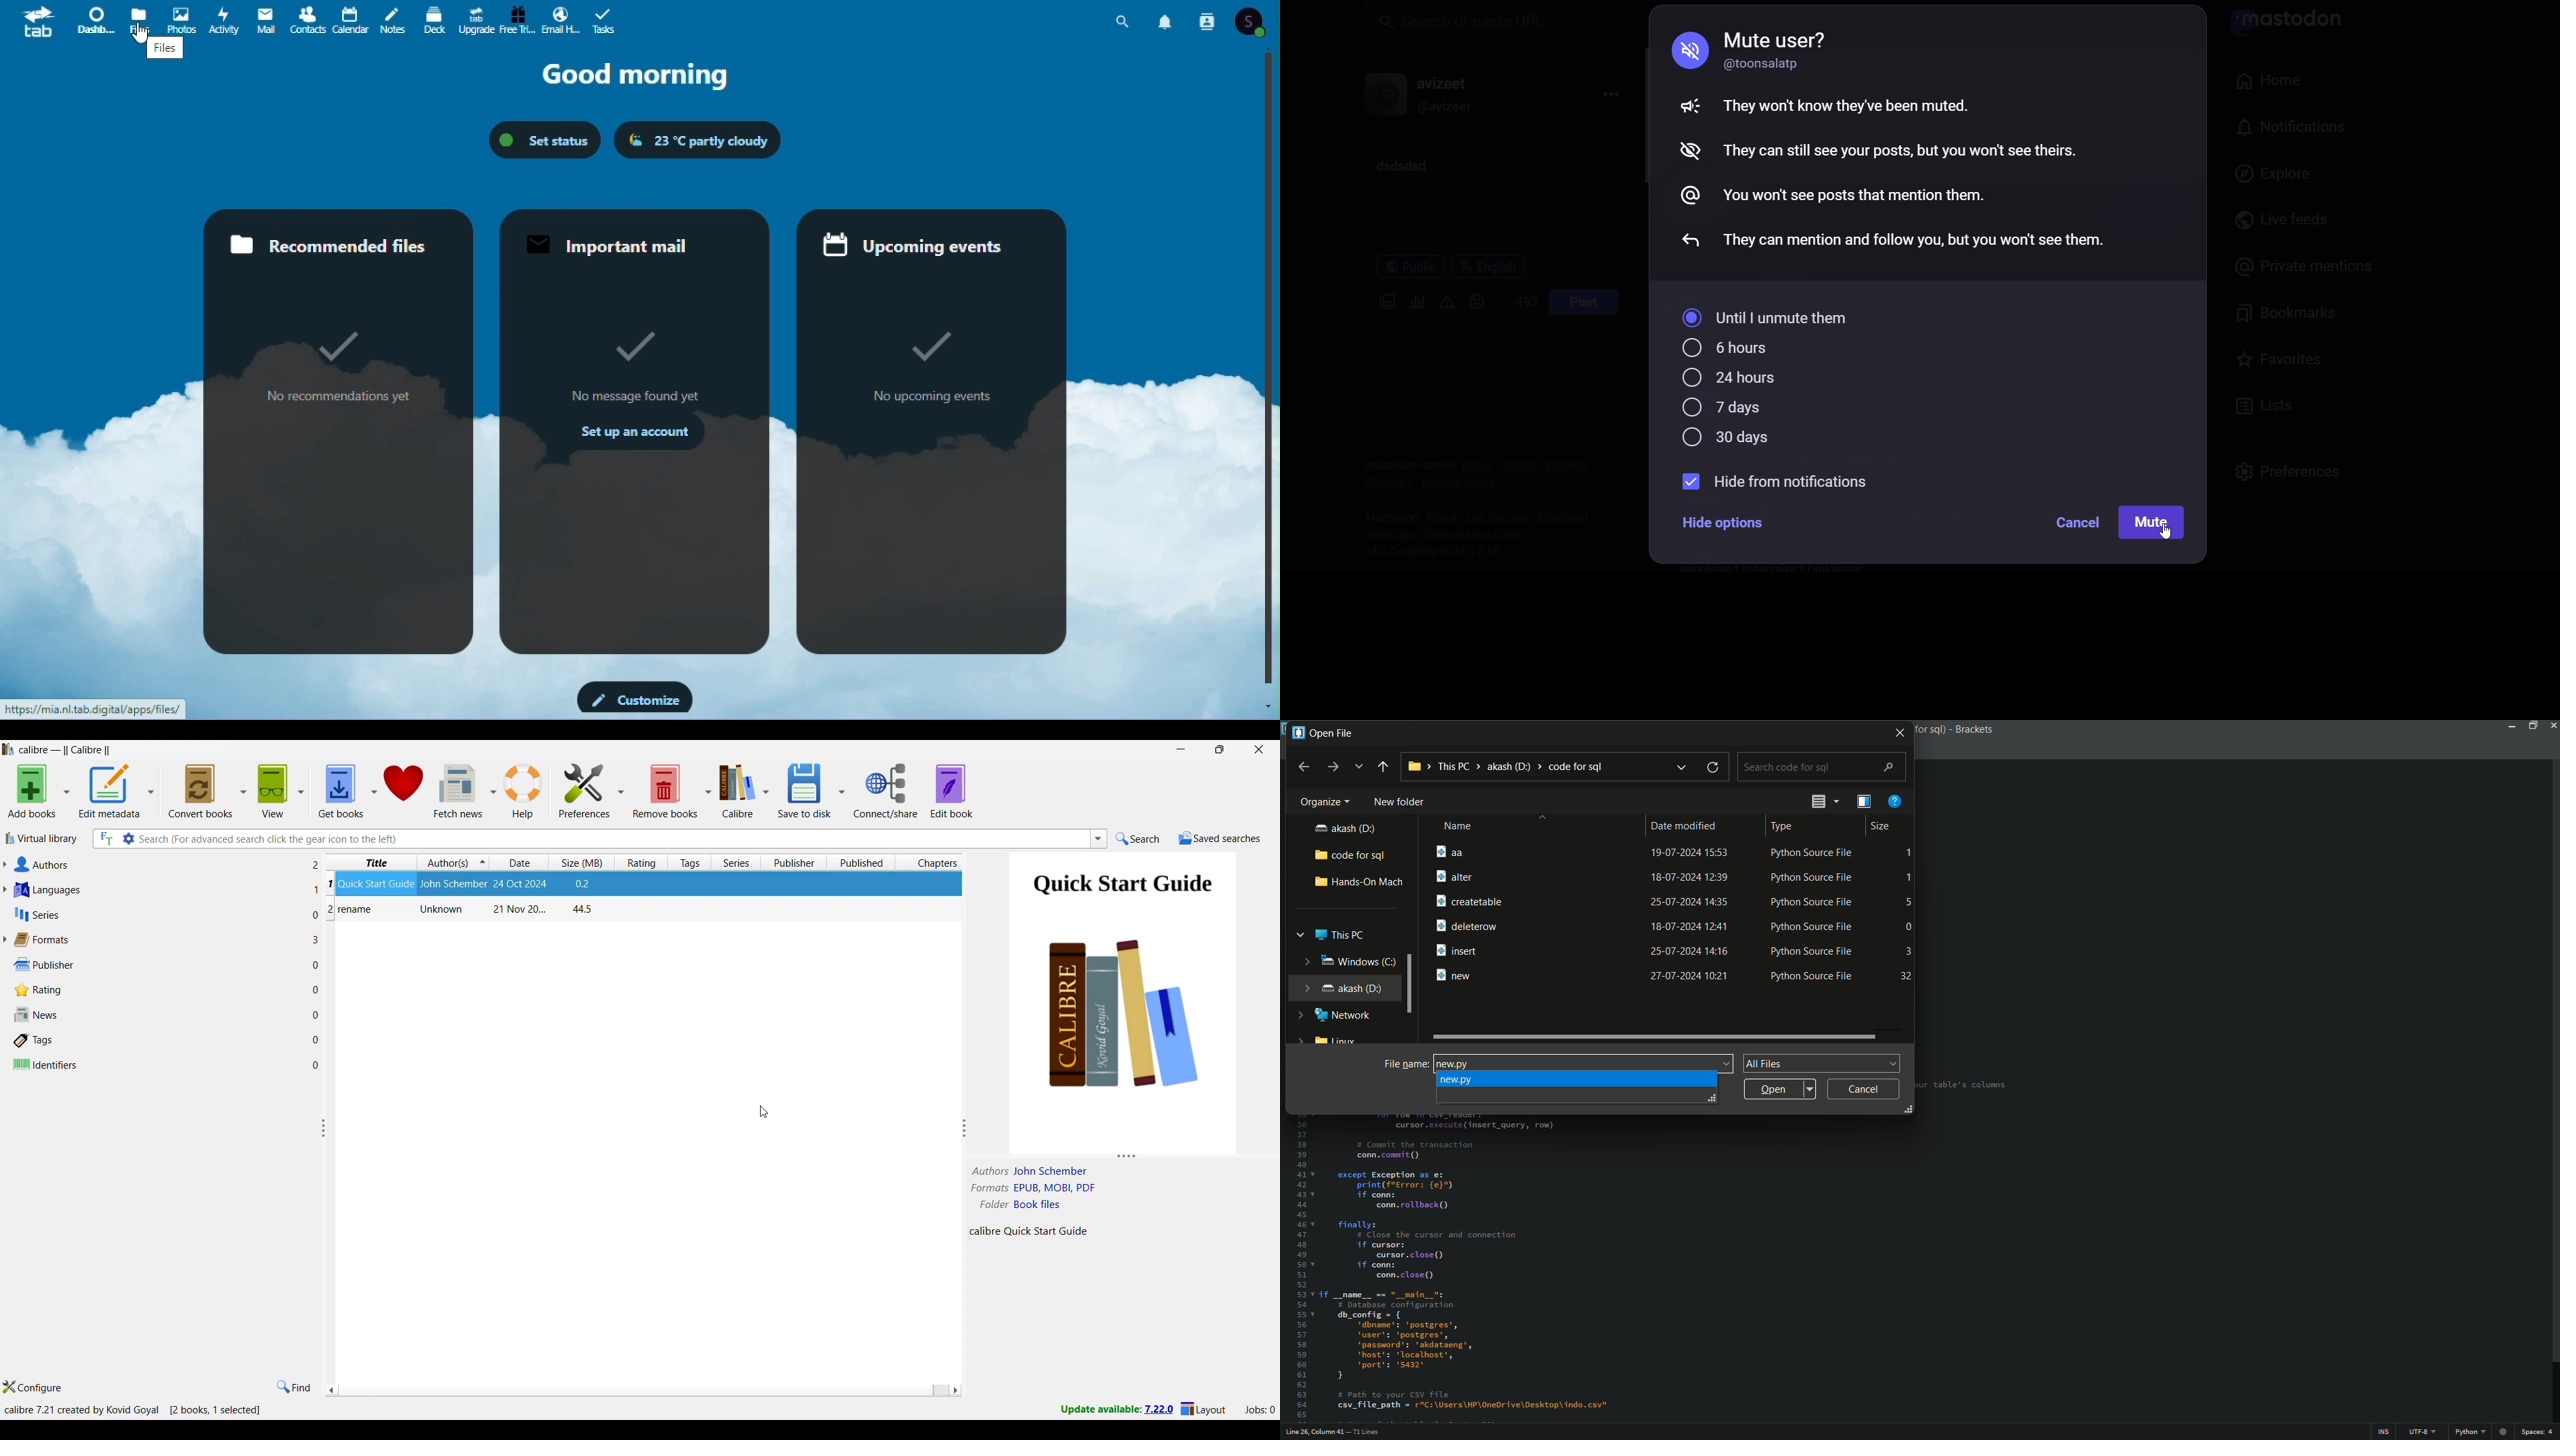 Image resolution: width=2576 pixels, height=1456 pixels. Describe the element at coordinates (1712, 768) in the screenshot. I see `refresh` at that location.